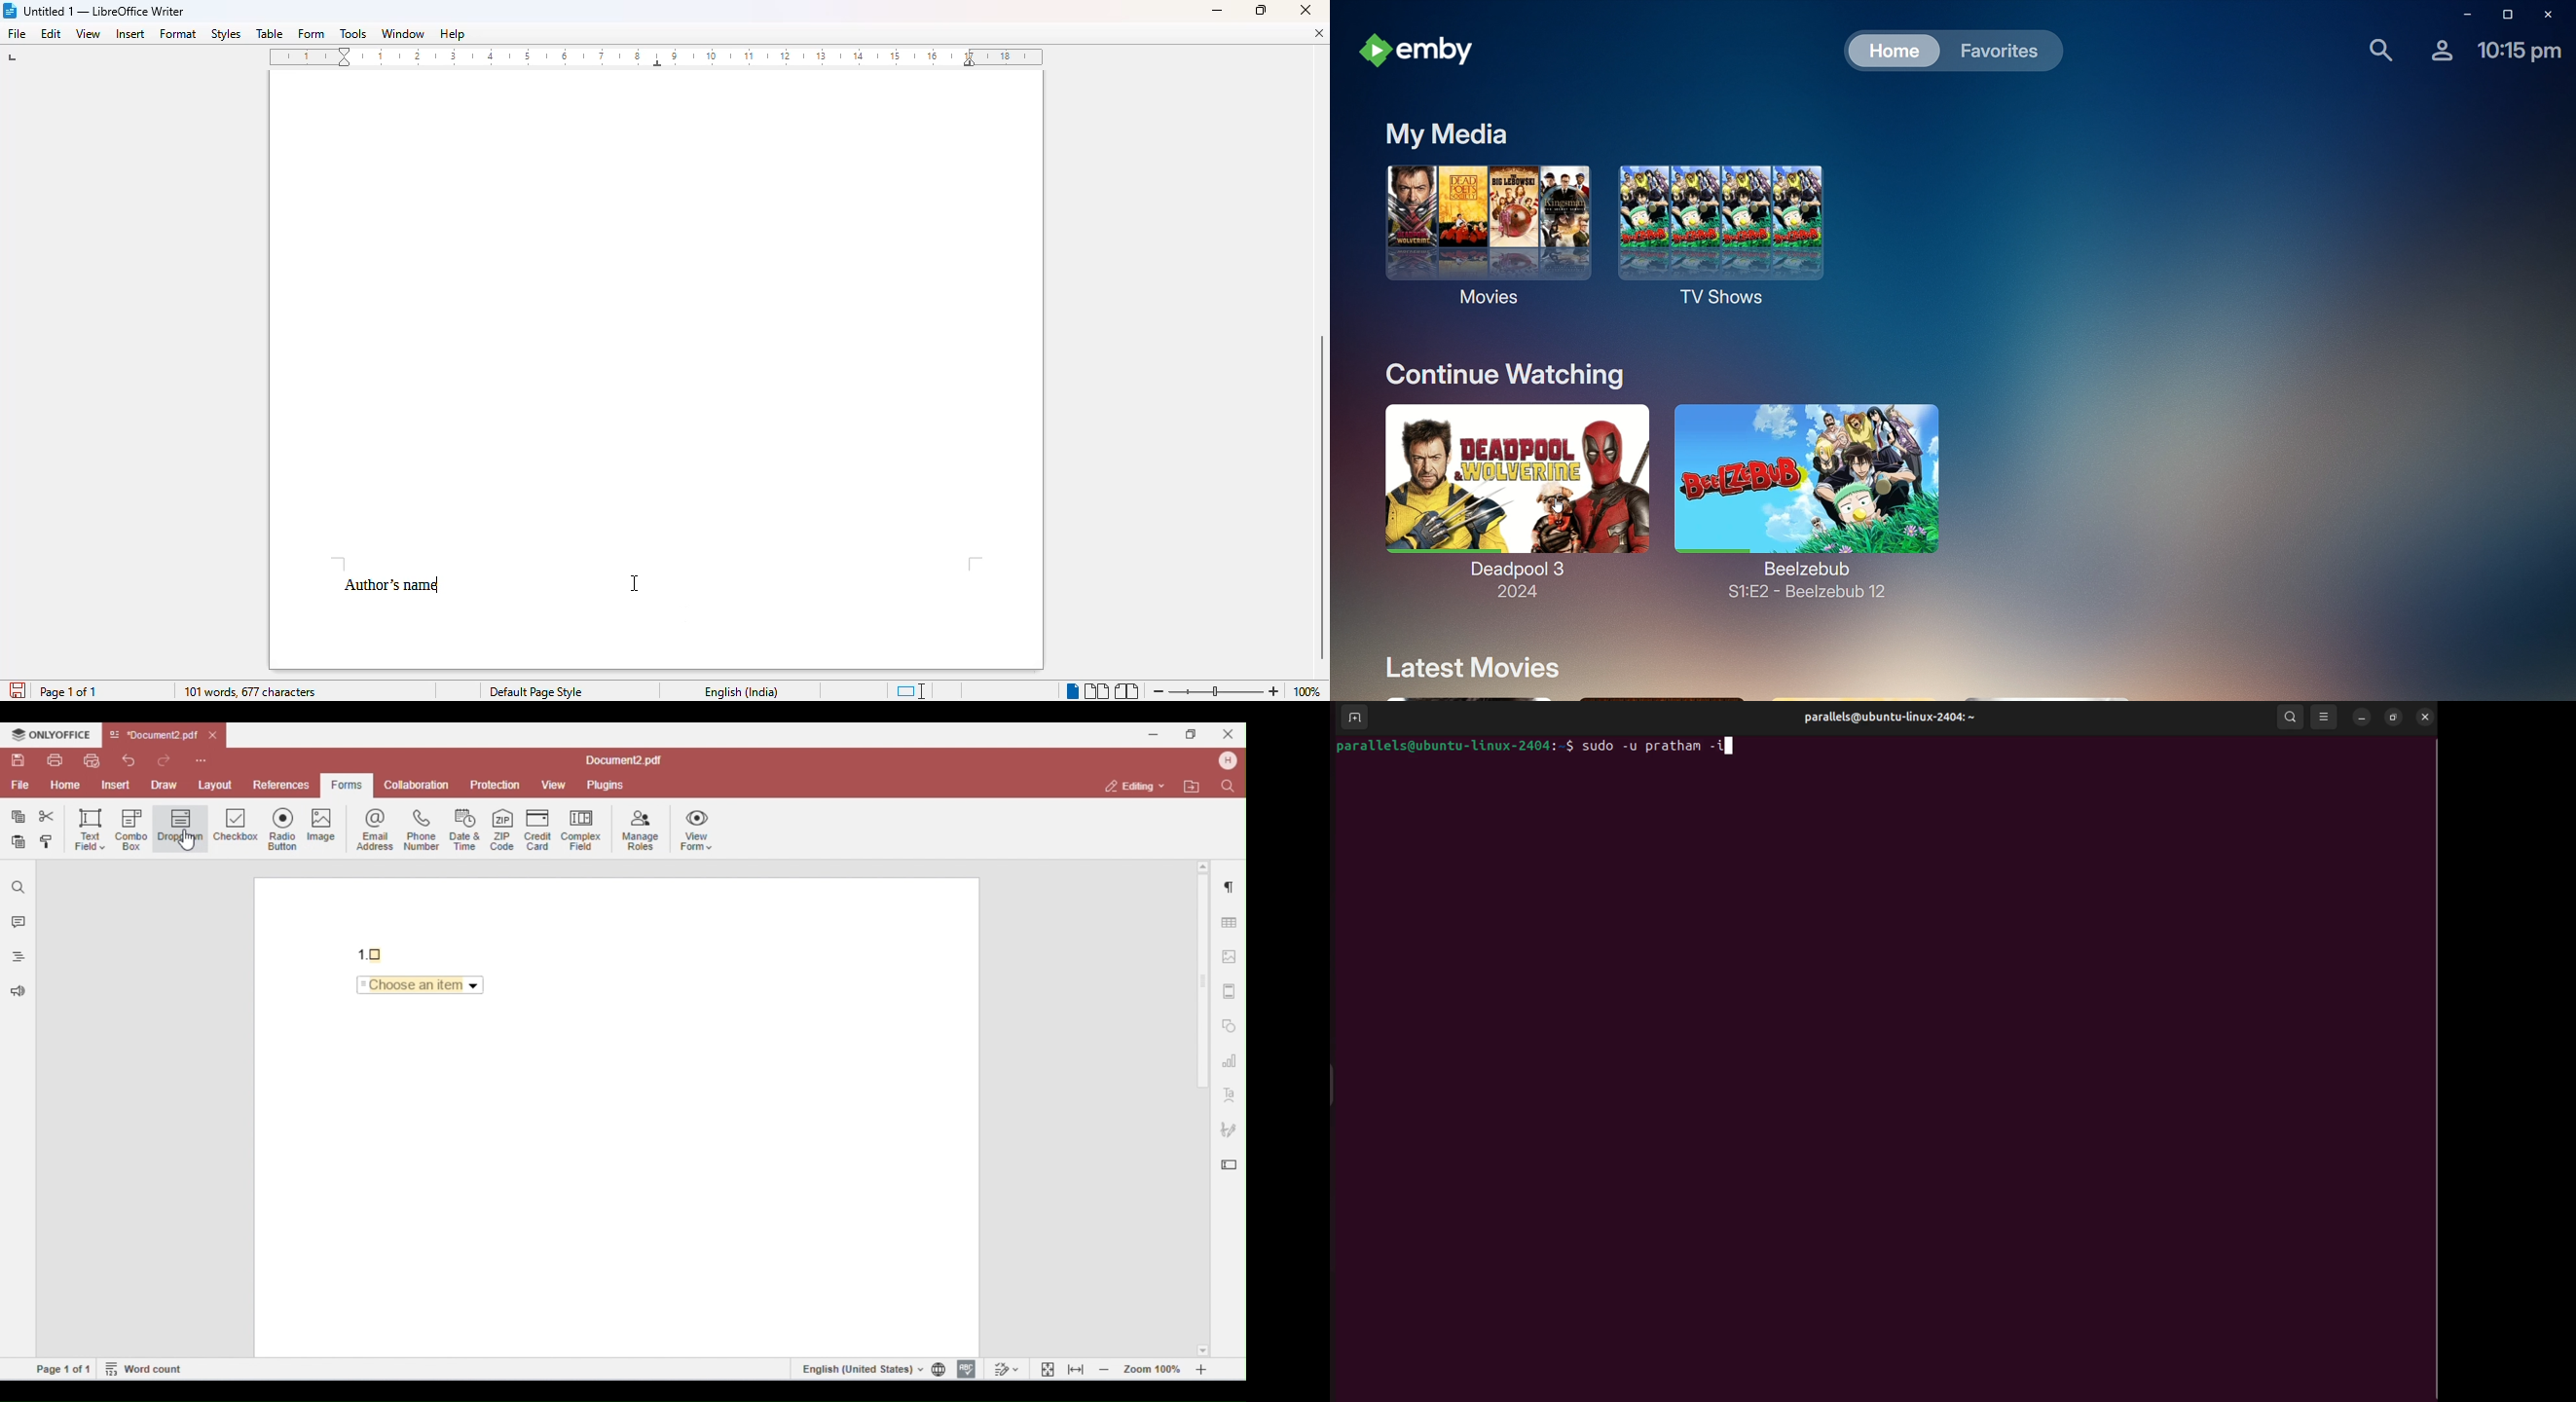  I want to click on 2024, so click(1505, 594).